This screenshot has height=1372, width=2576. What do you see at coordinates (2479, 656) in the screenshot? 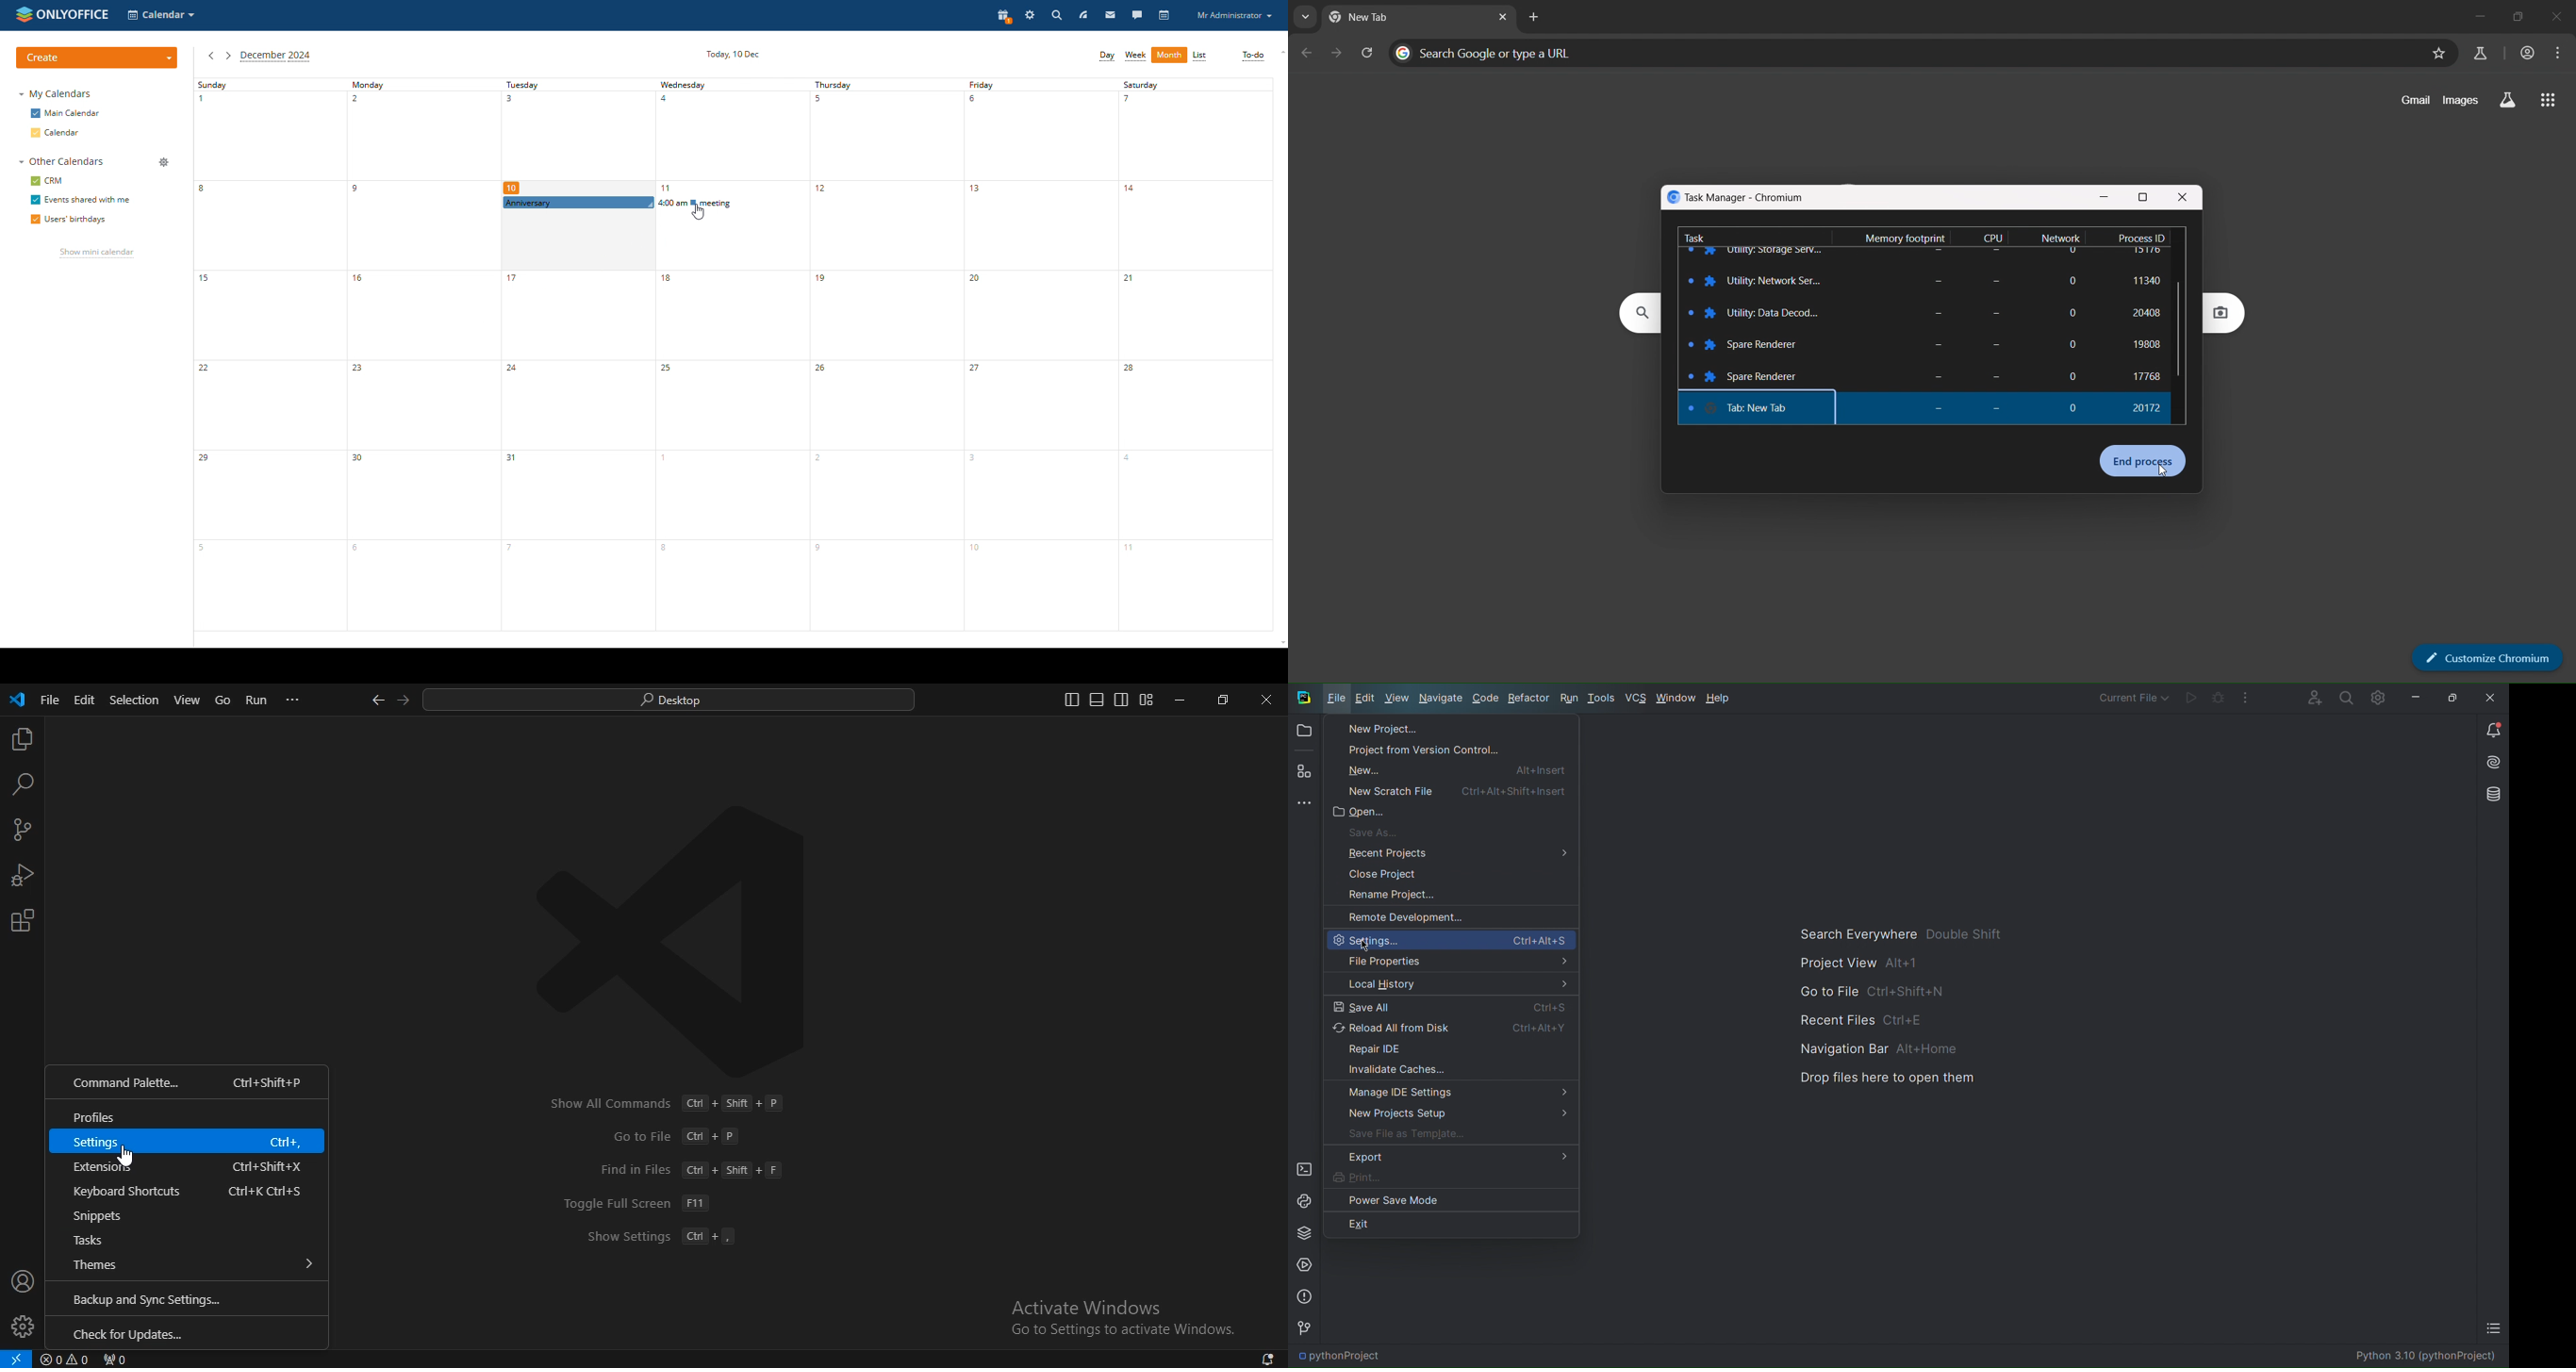
I see `customize chrome` at bounding box center [2479, 656].